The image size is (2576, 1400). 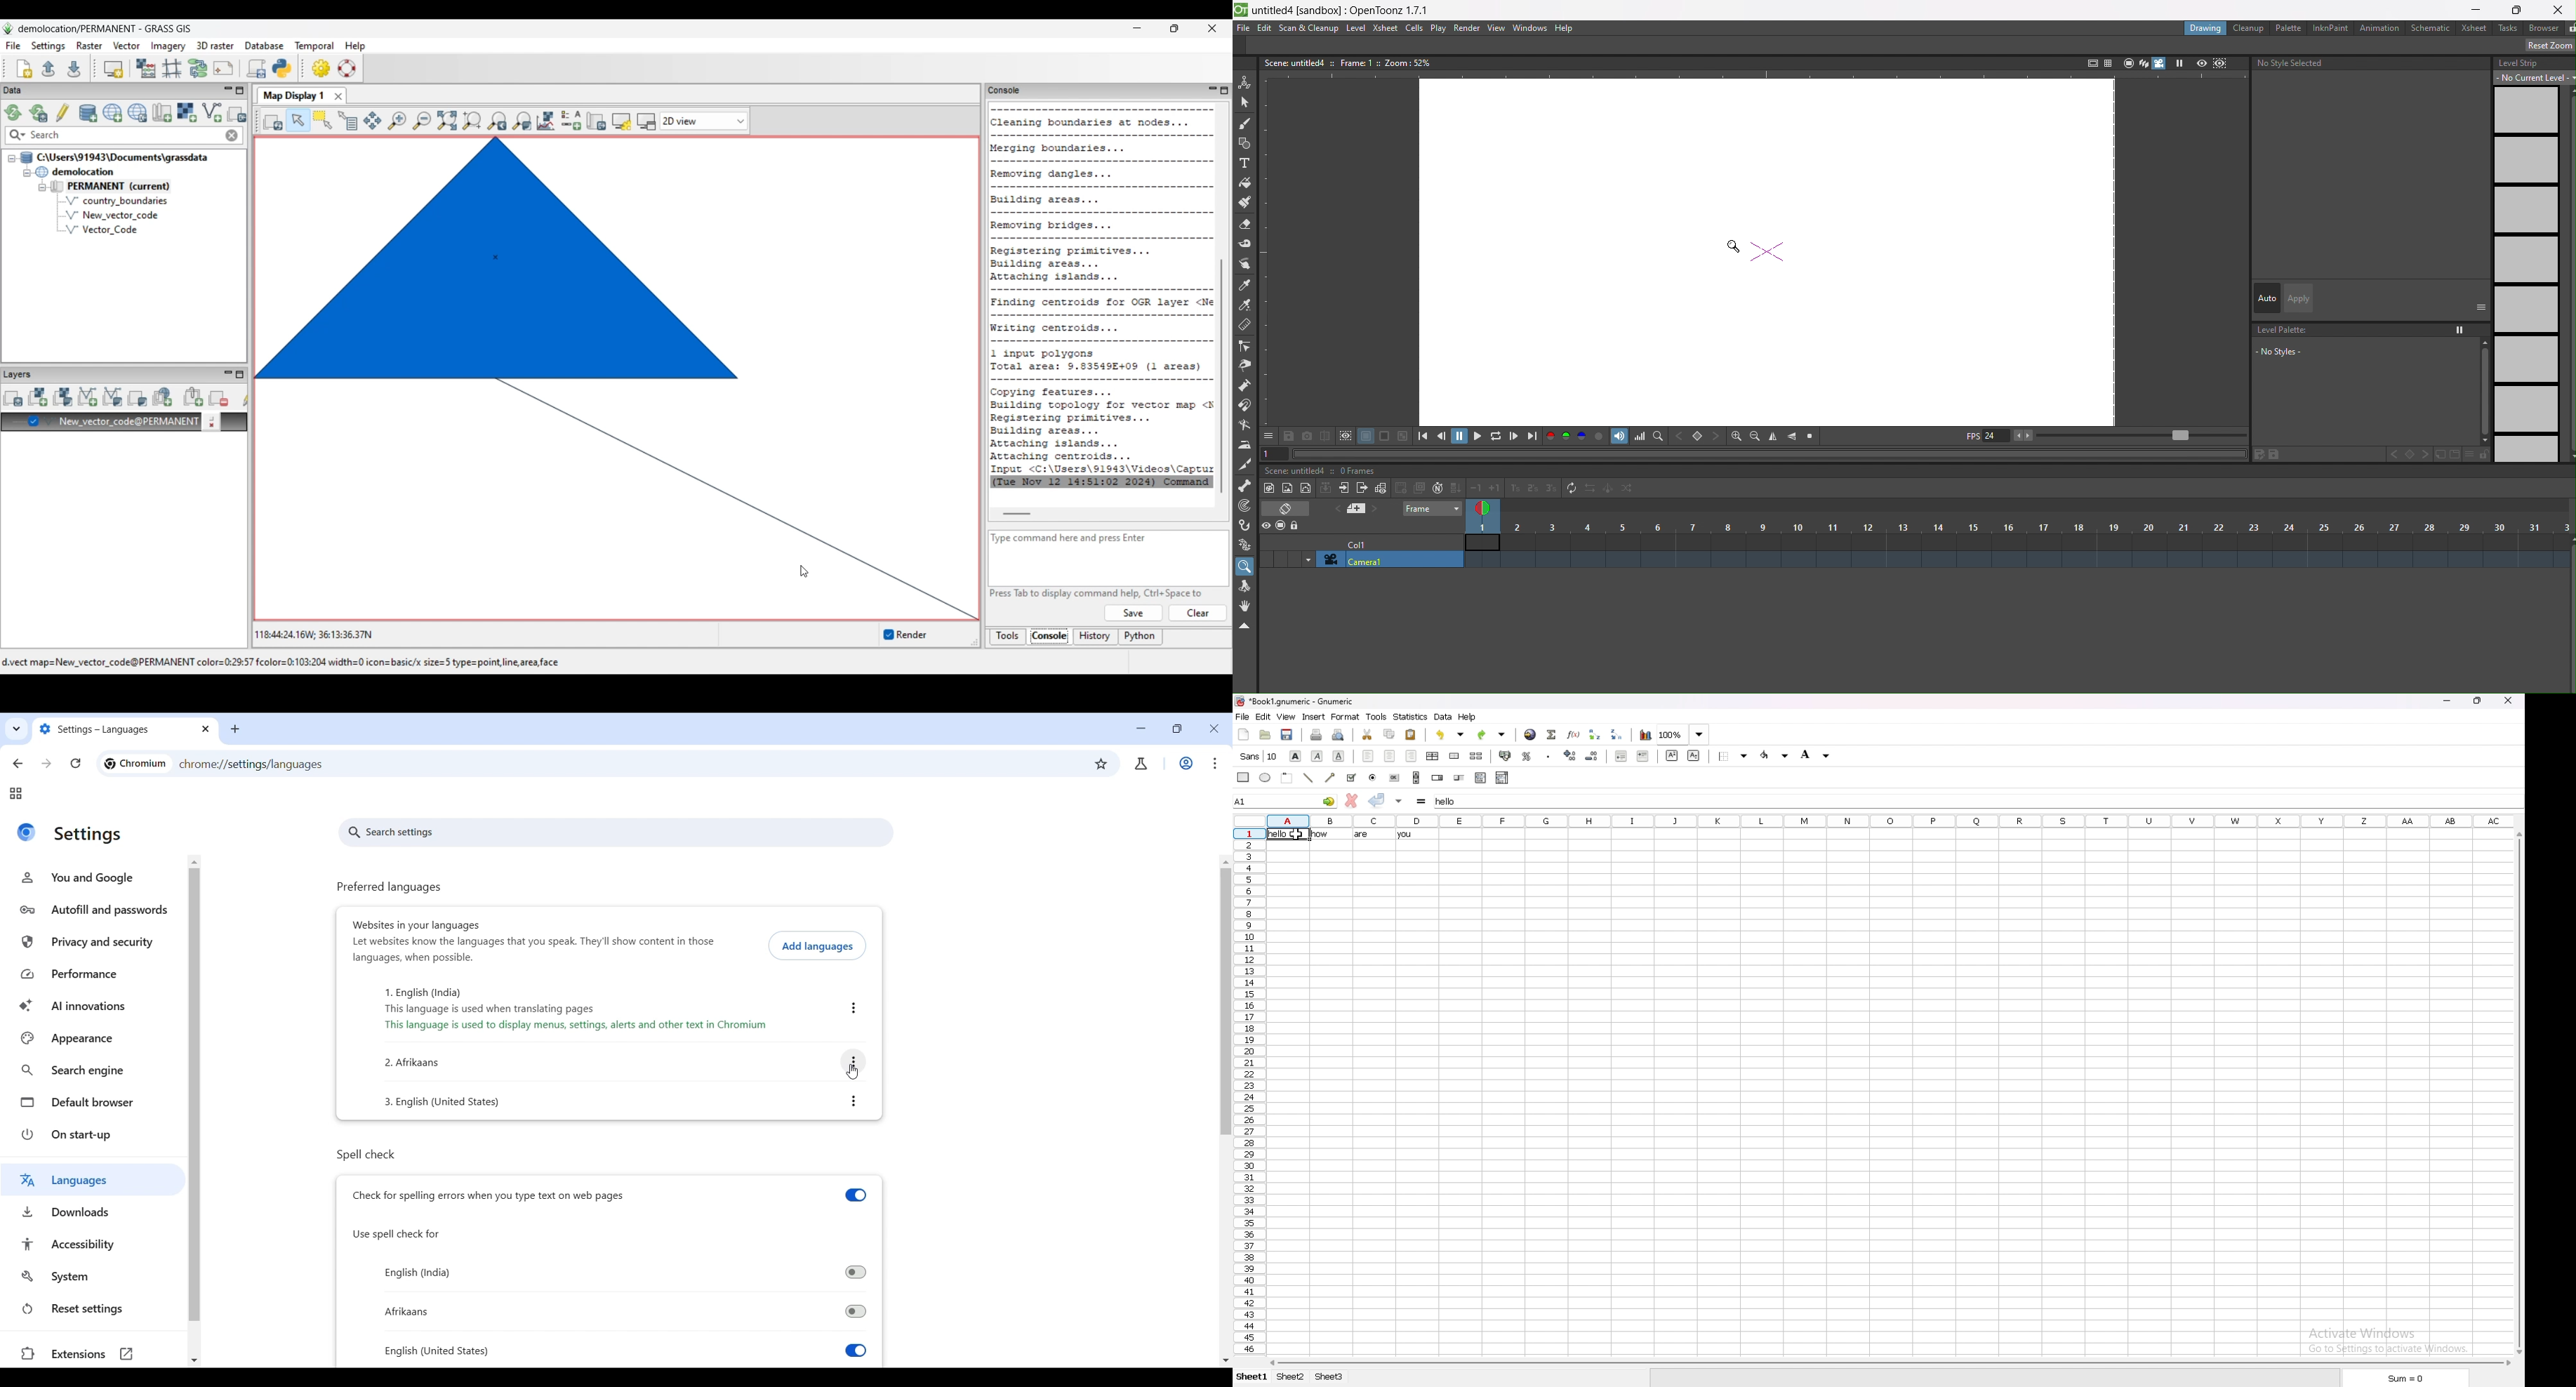 I want to click on apply, so click(x=2297, y=298).